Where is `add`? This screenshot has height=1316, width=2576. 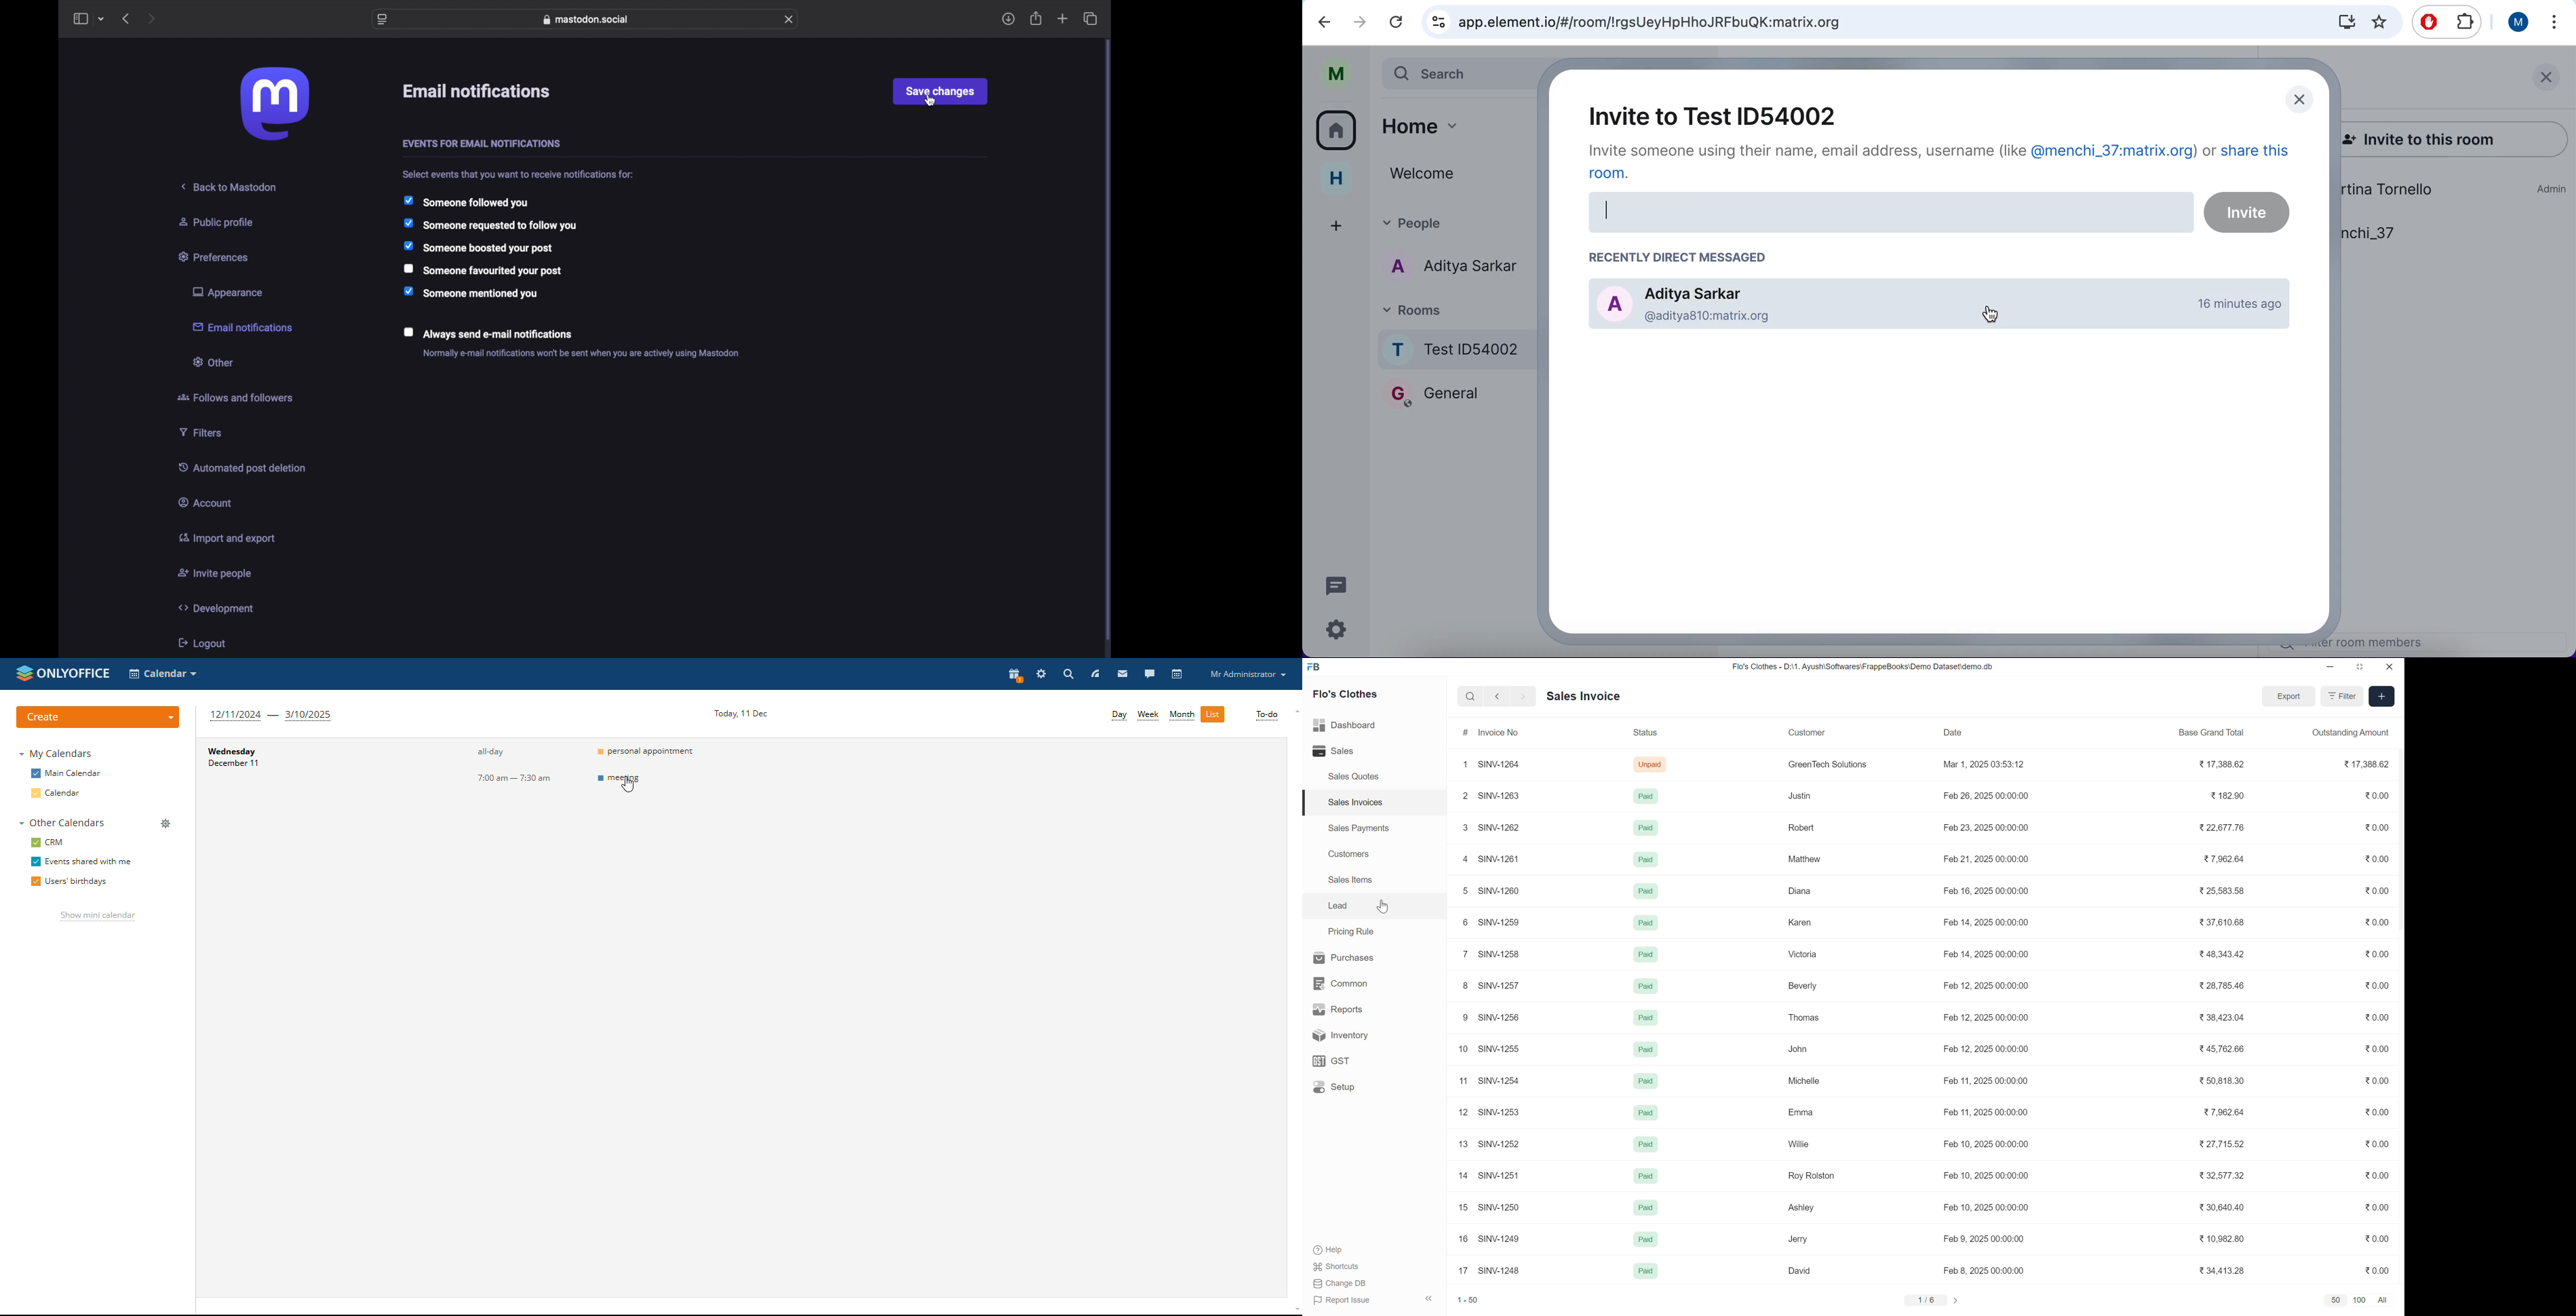 add is located at coordinates (2381, 696).